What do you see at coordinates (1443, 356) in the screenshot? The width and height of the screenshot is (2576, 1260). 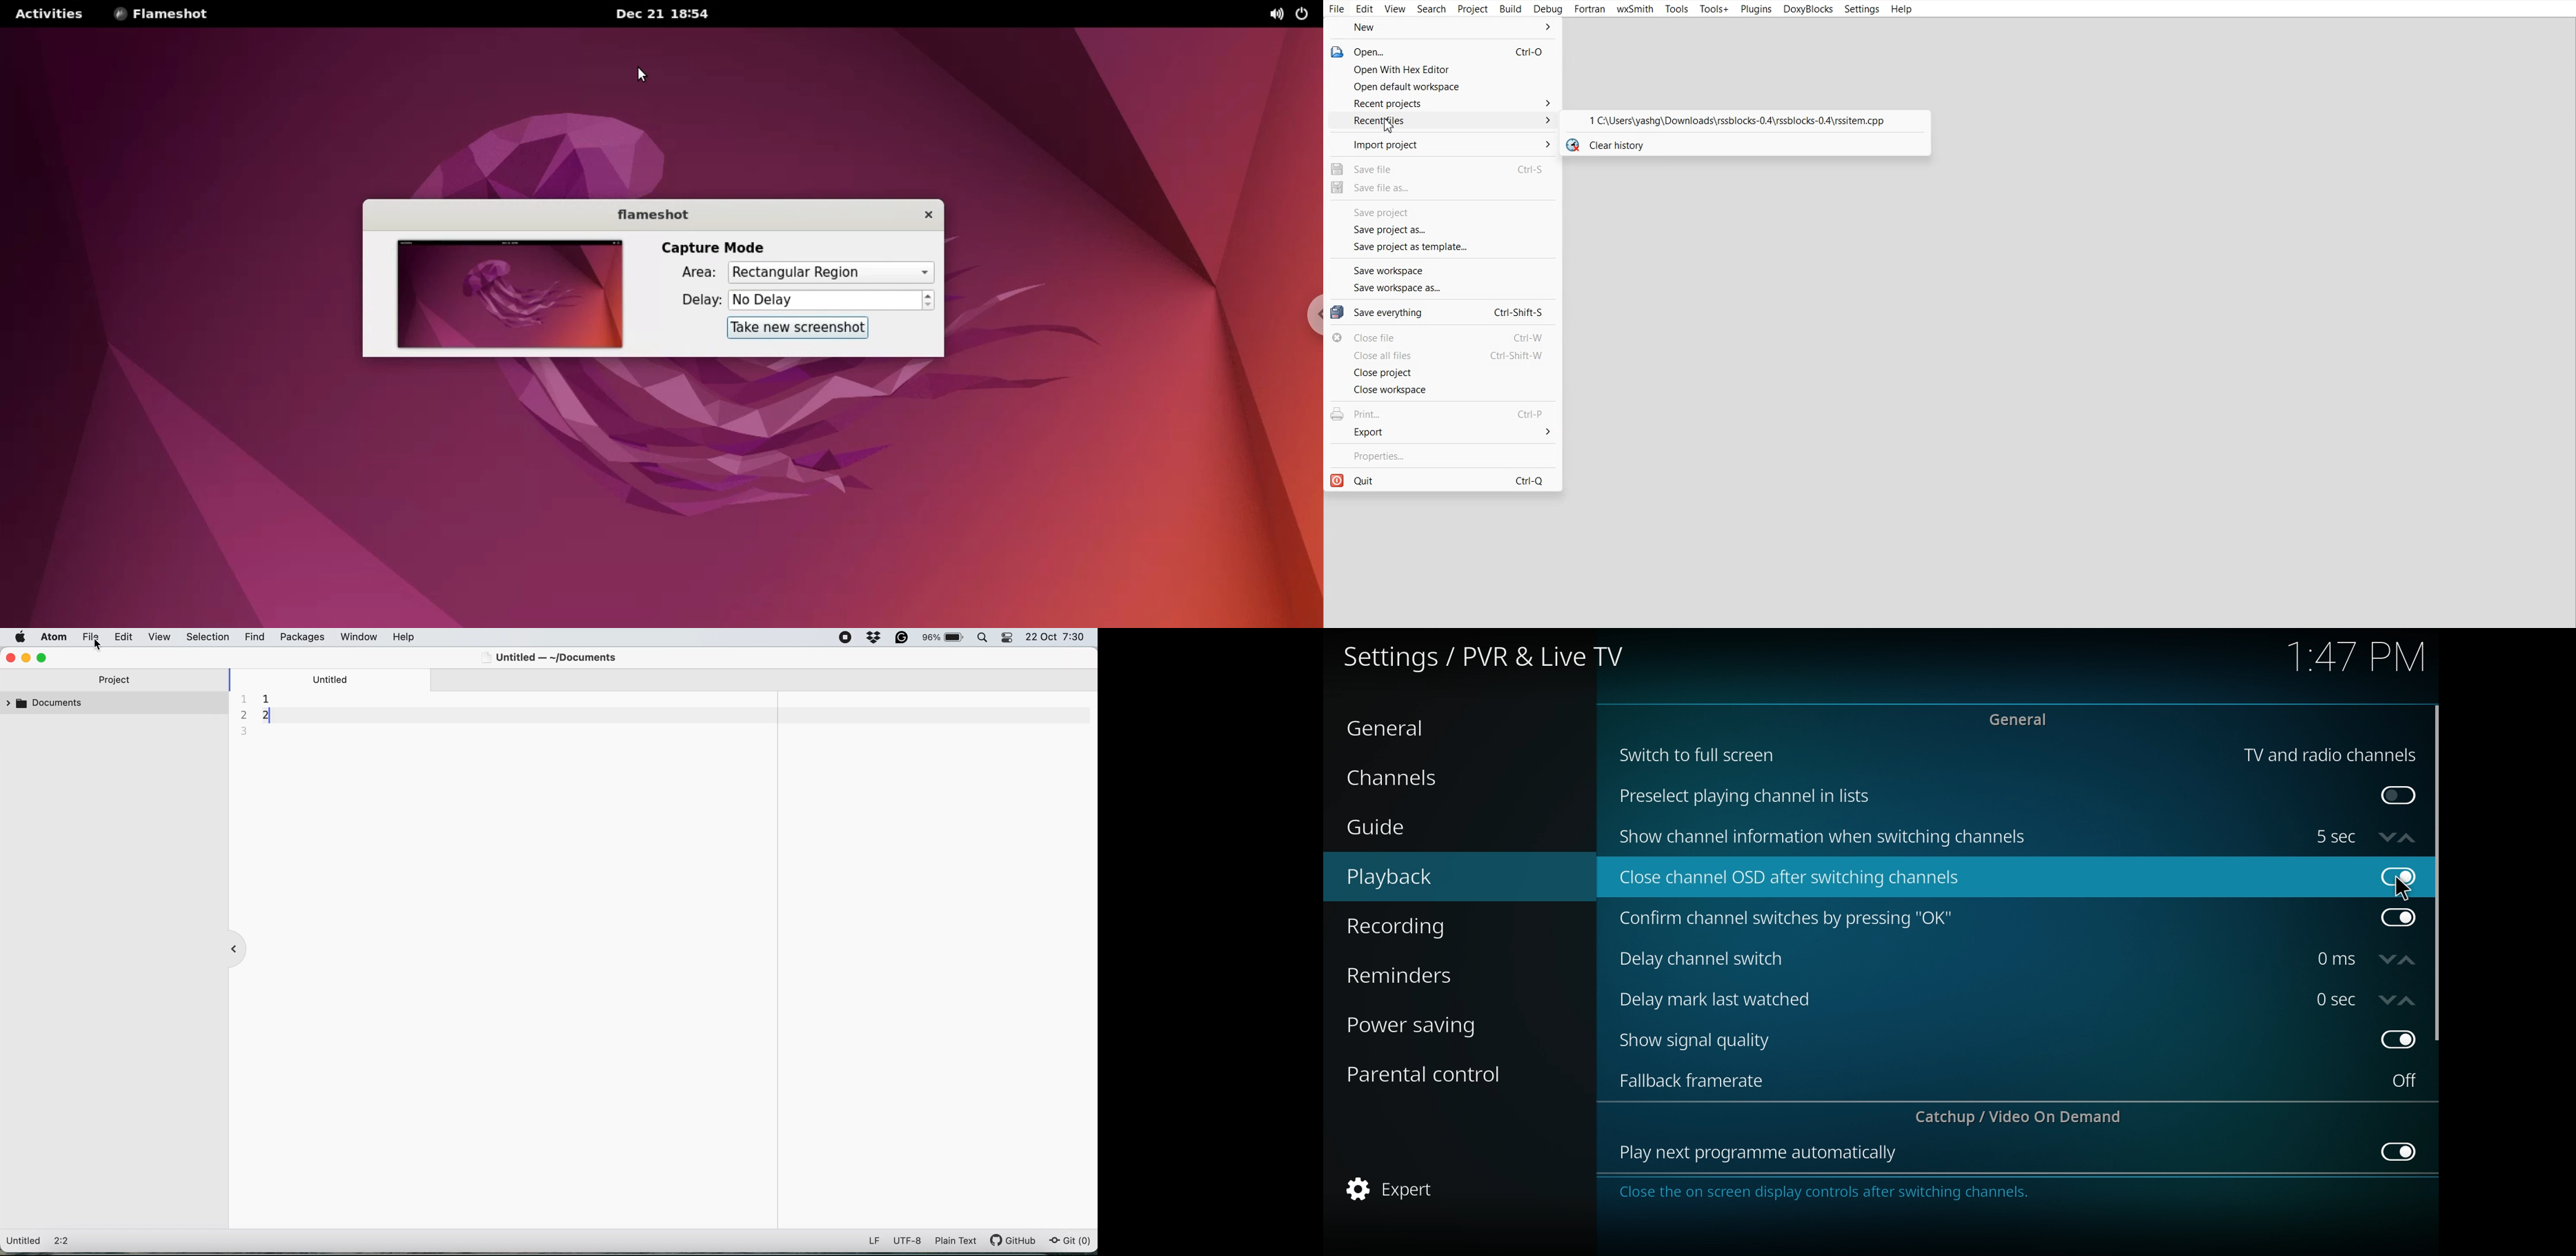 I see `Close all files` at bounding box center [1443, 356].